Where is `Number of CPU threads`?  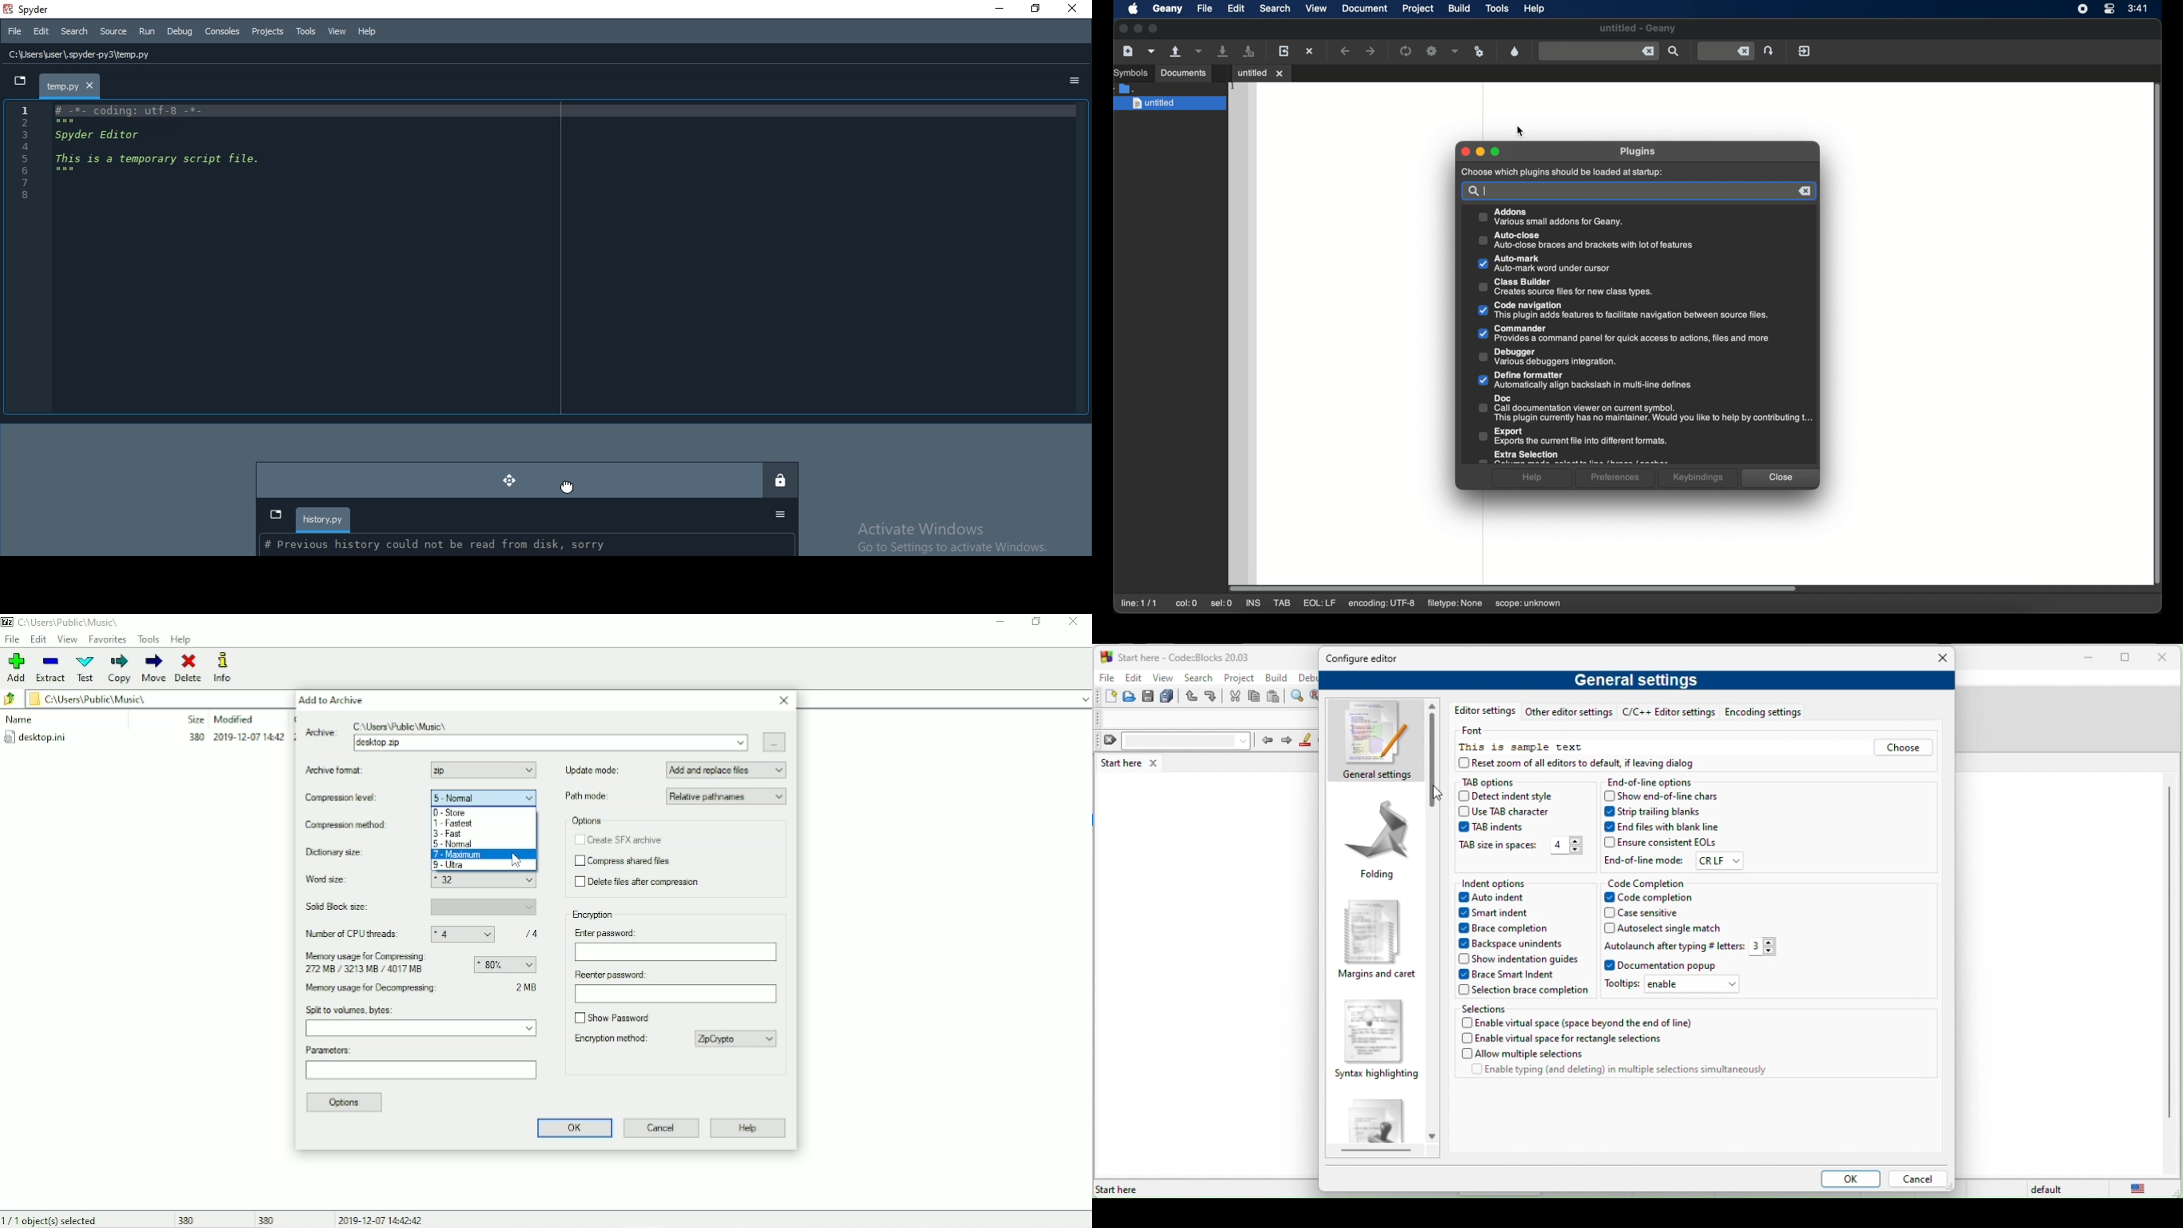
Number of CPU threads is located at coordinates (427, 934).